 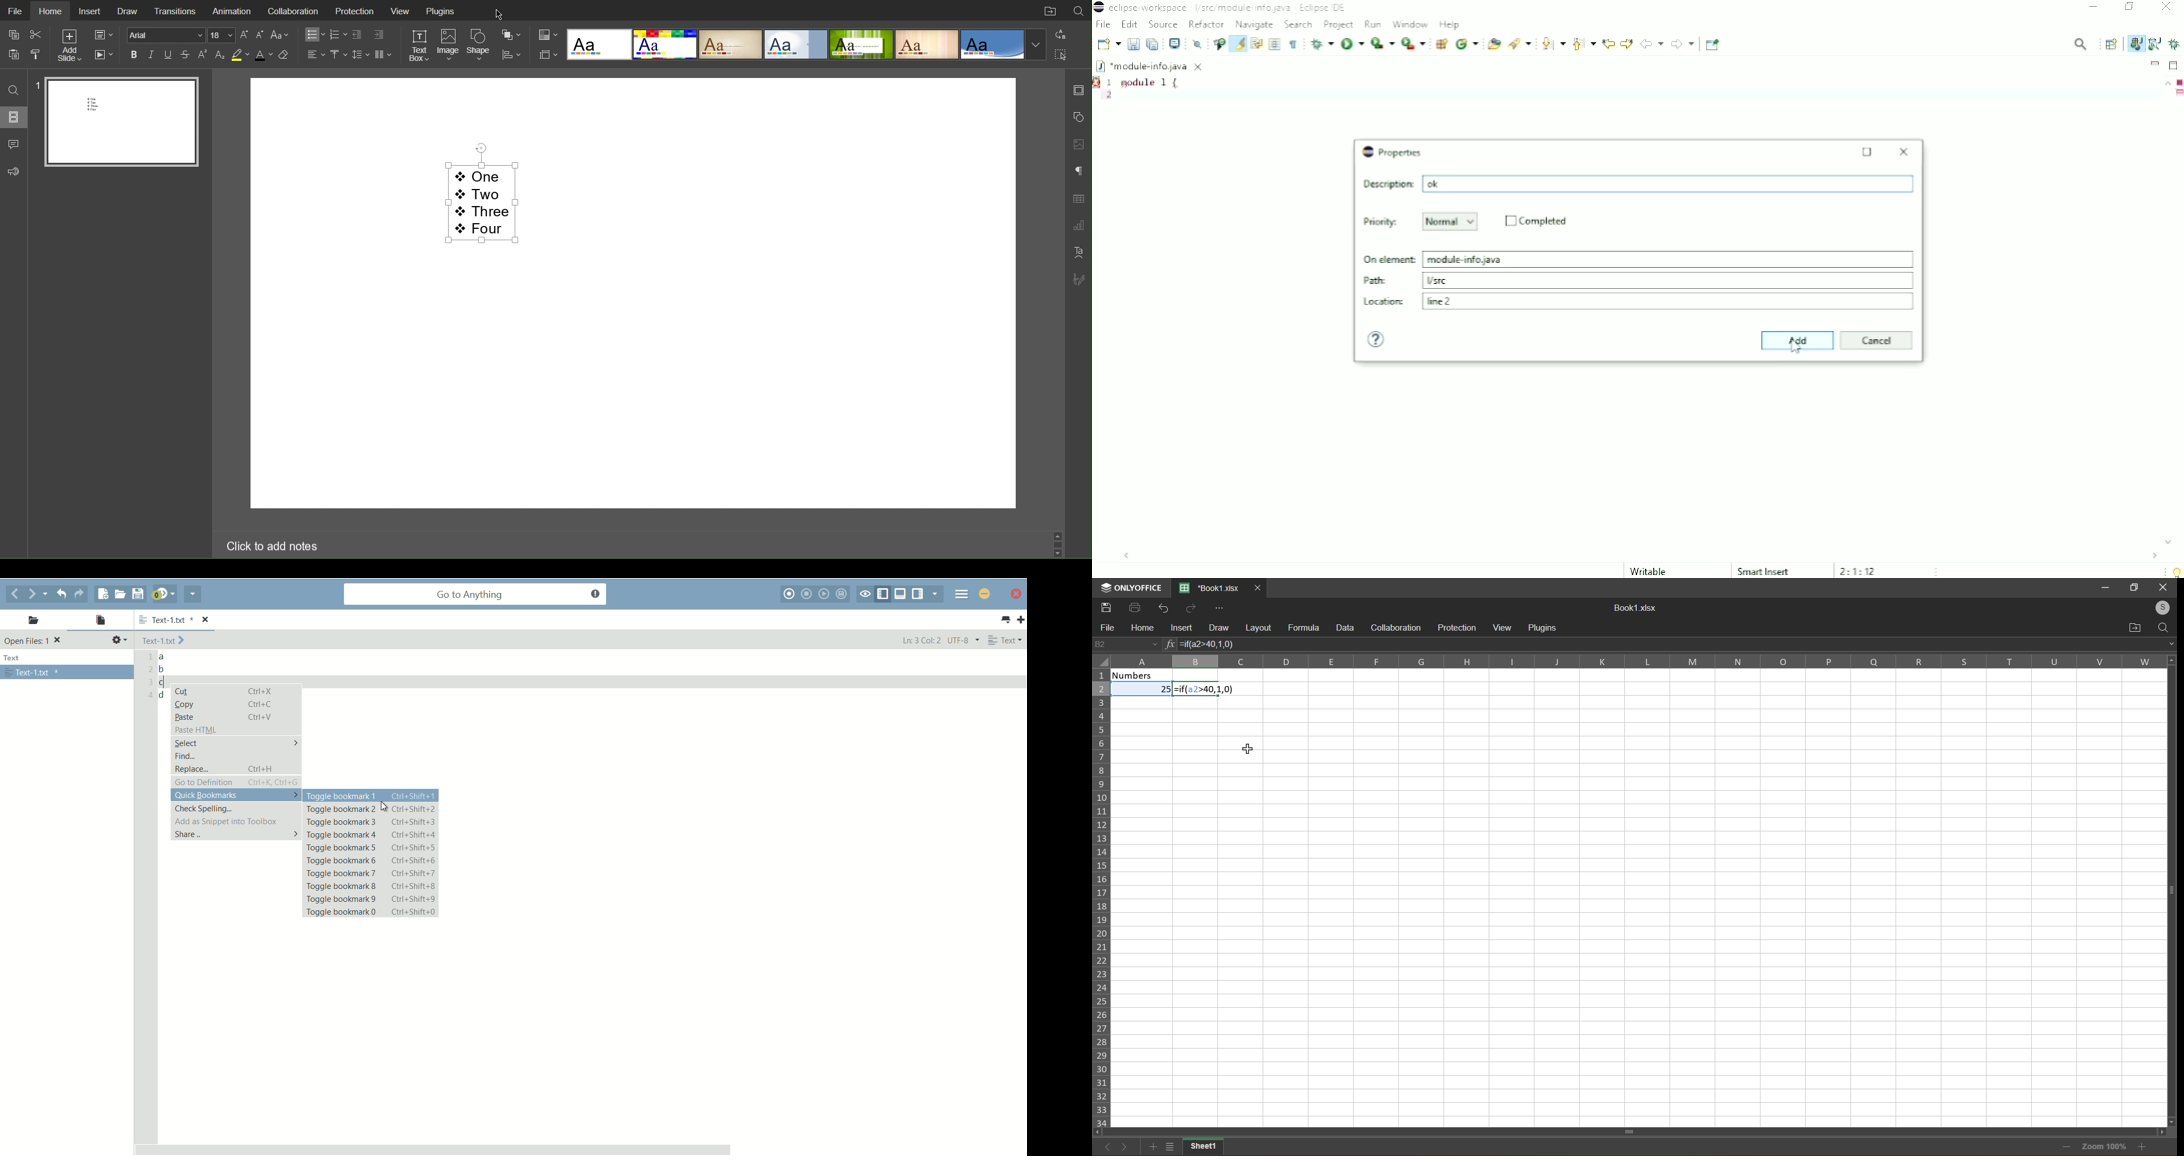 What do you see at coordinates (1633, 608) in the screenshot?
I see `Book1.xisx` at bounding box center [1633, 608].